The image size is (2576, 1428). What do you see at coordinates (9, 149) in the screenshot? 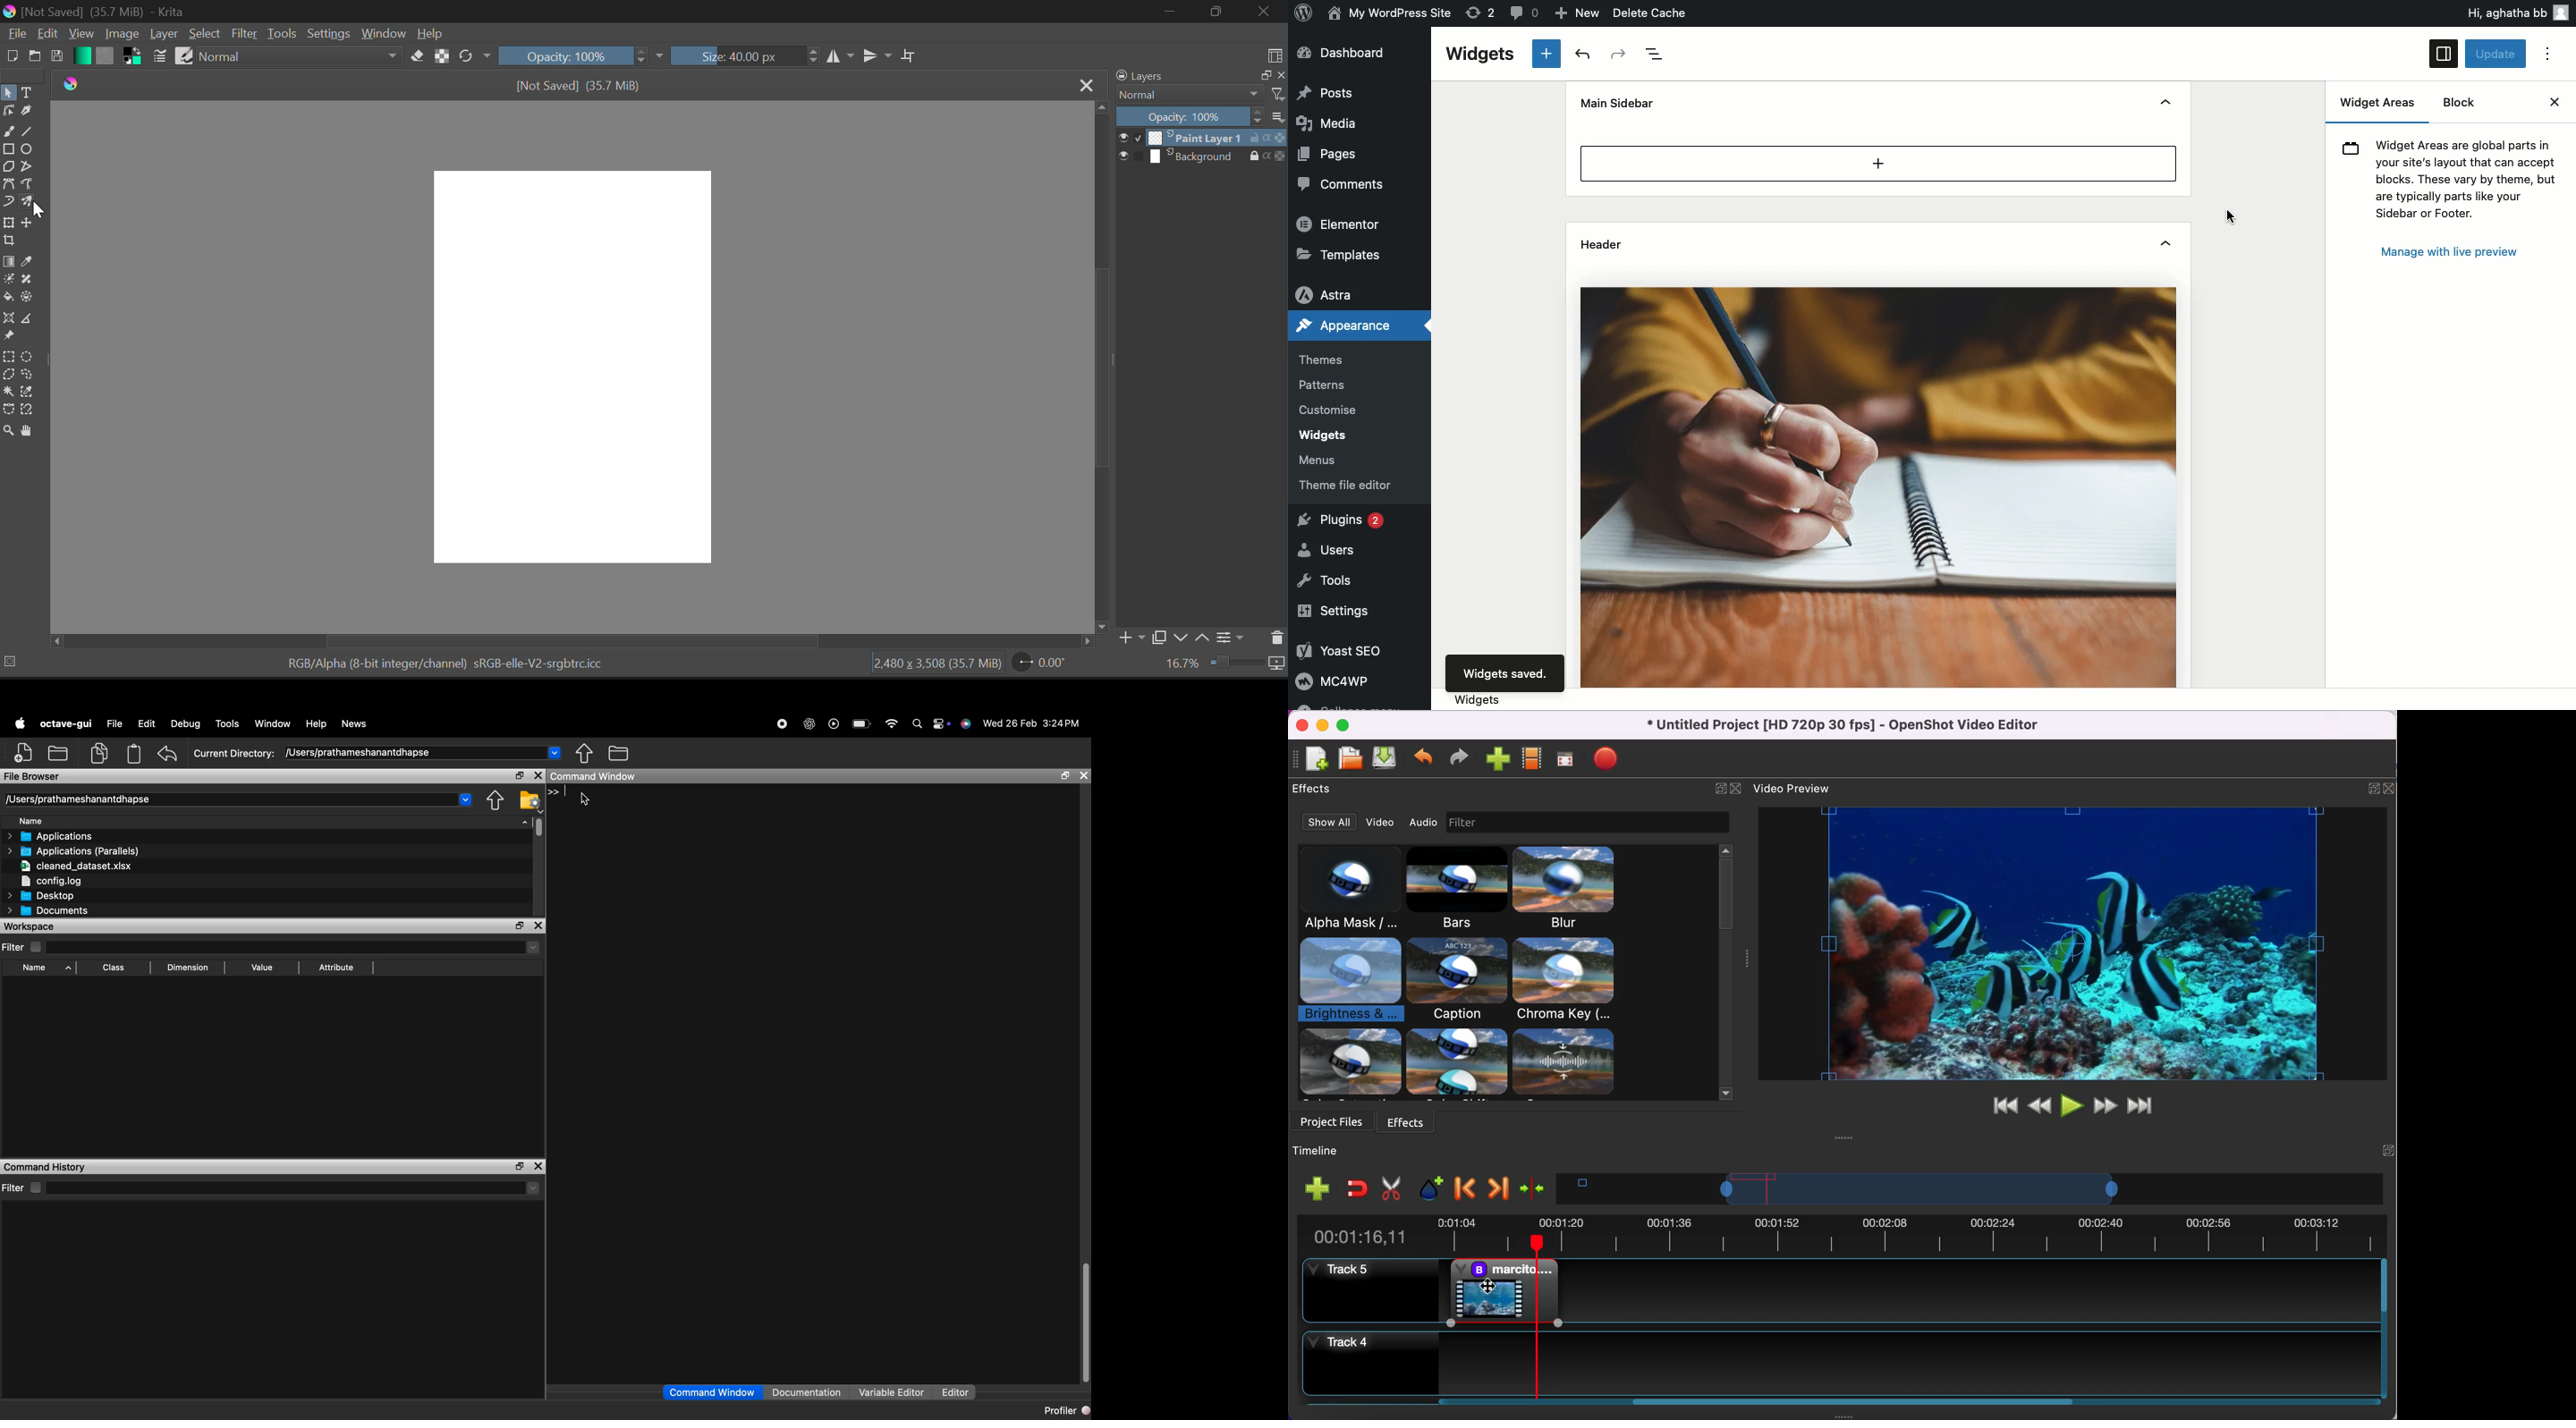
I see `Rectangles` at bounding box center [9, 149].